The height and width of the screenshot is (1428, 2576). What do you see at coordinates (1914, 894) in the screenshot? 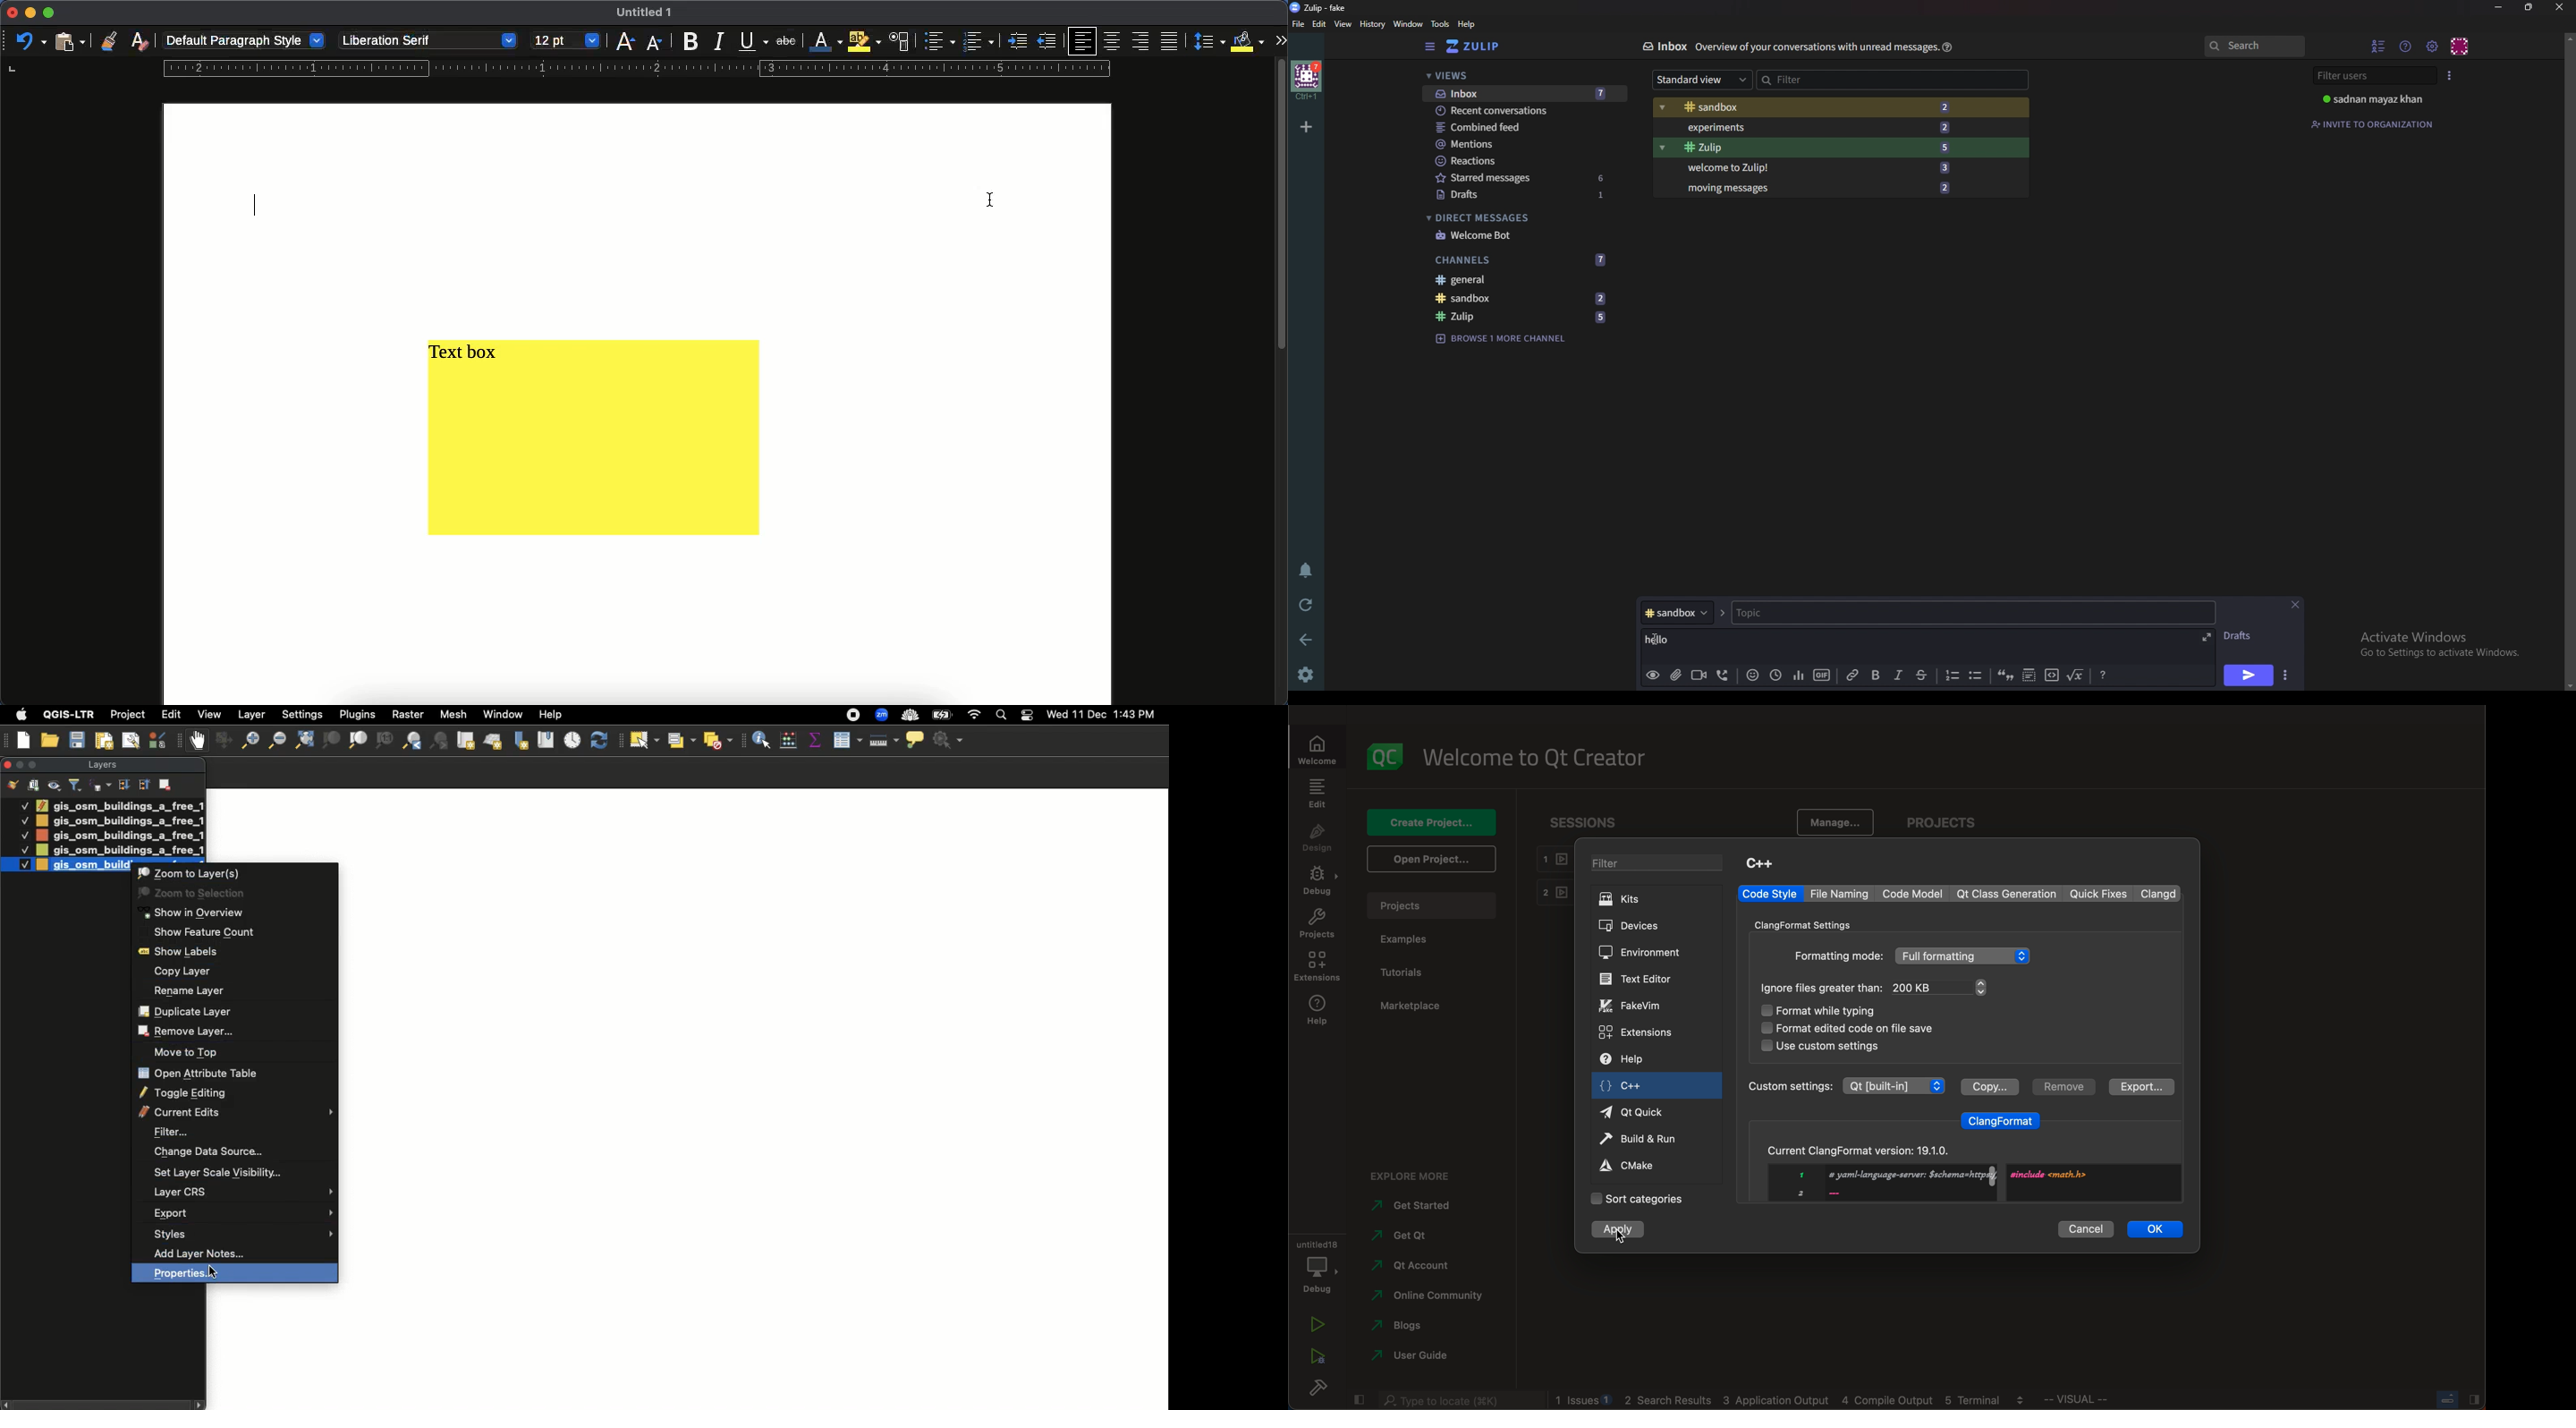
I see `code` at bounding box center [1914, 894].